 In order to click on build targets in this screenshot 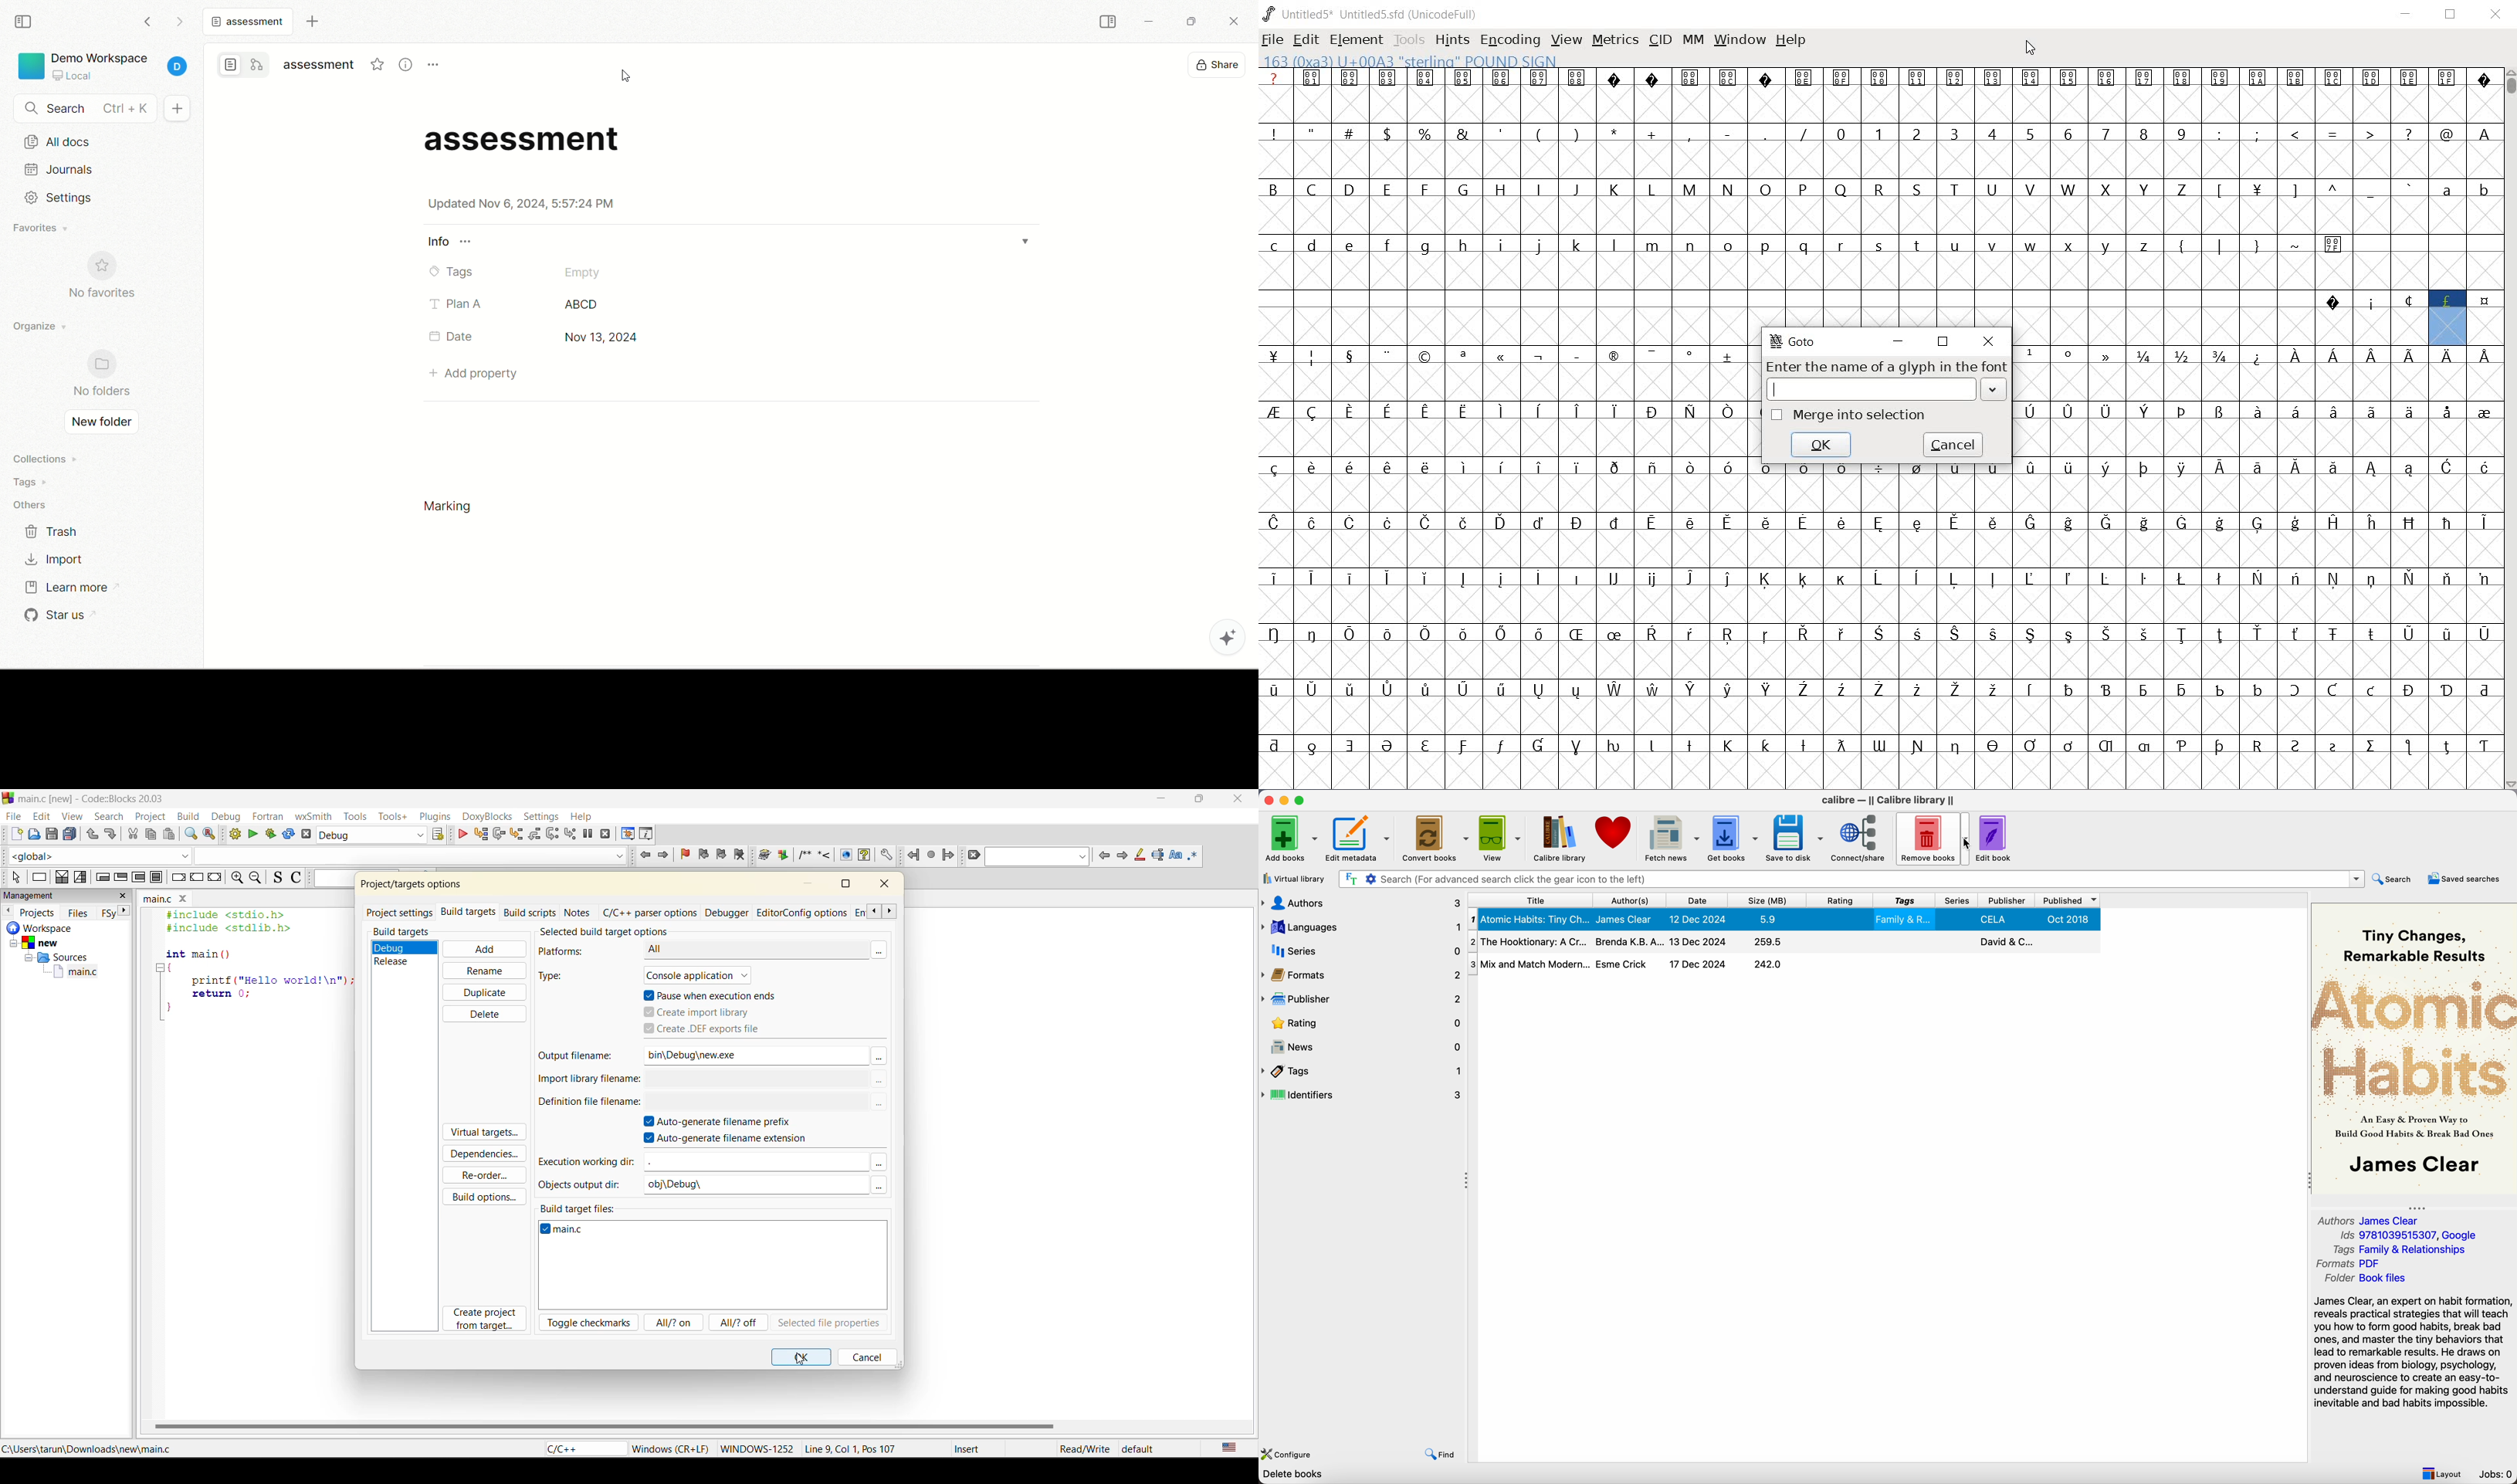, I will do `click(403, 932)`.